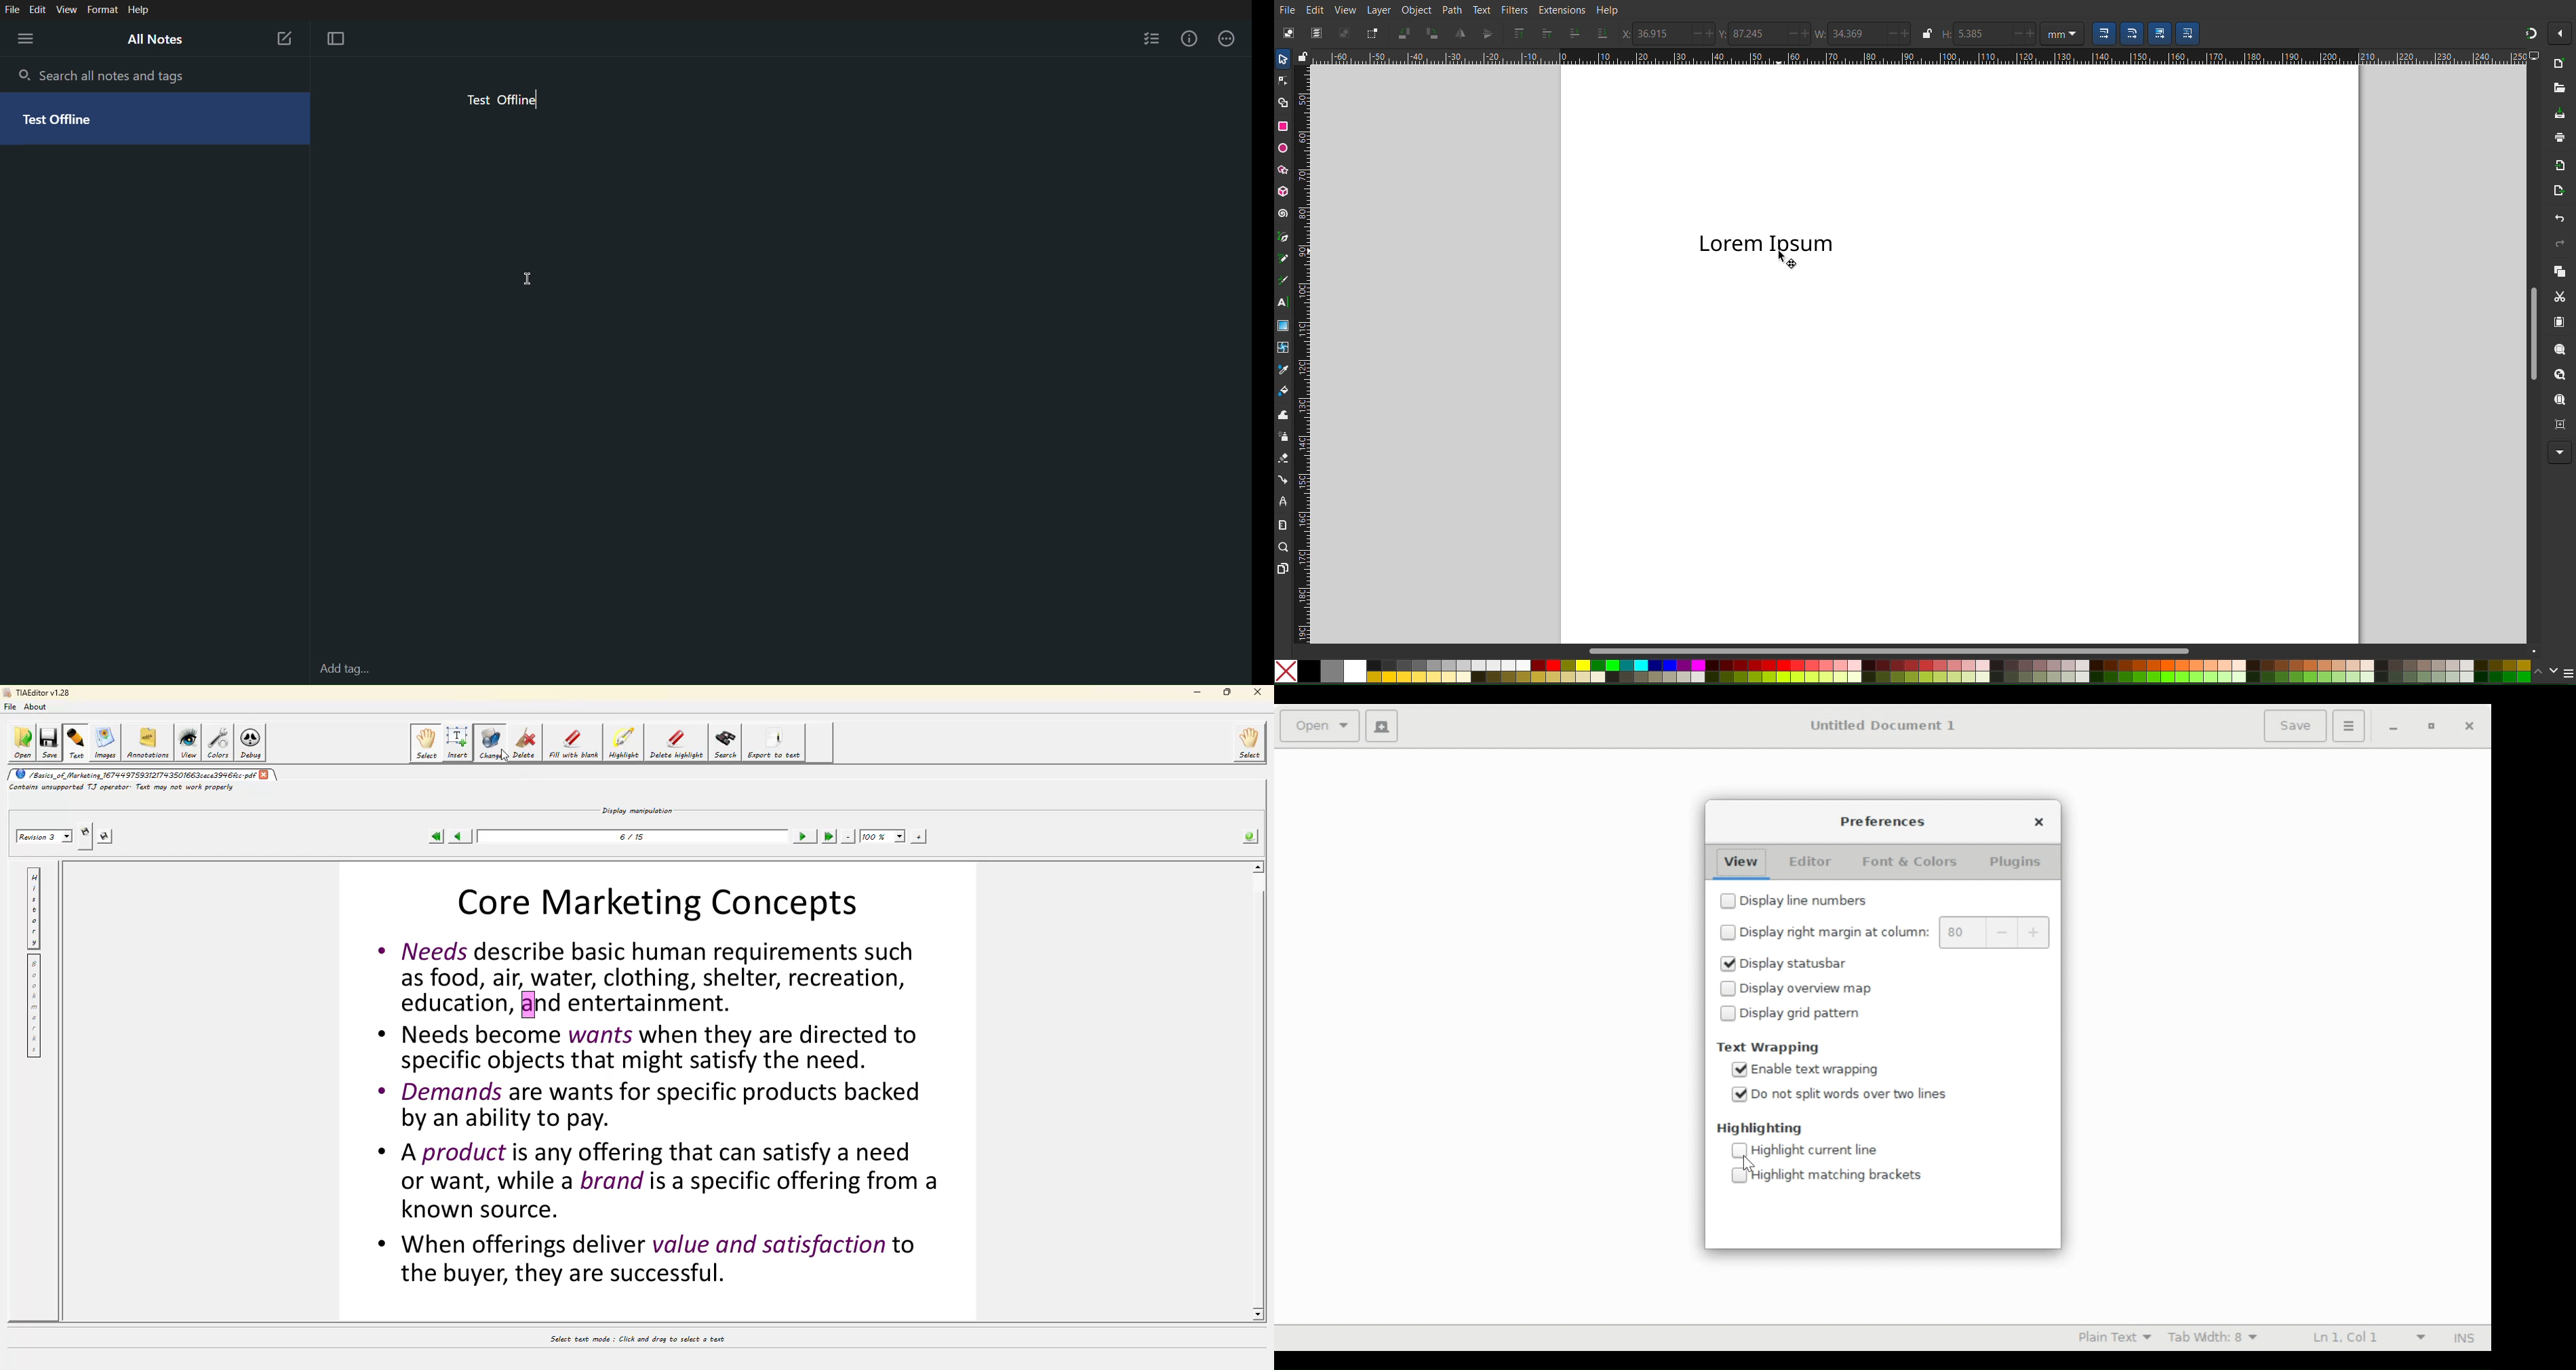  What do you see at coordinates (1431, 33) in the screenshot?
I see `Rotate CW` at bounding box center [1431, 33].